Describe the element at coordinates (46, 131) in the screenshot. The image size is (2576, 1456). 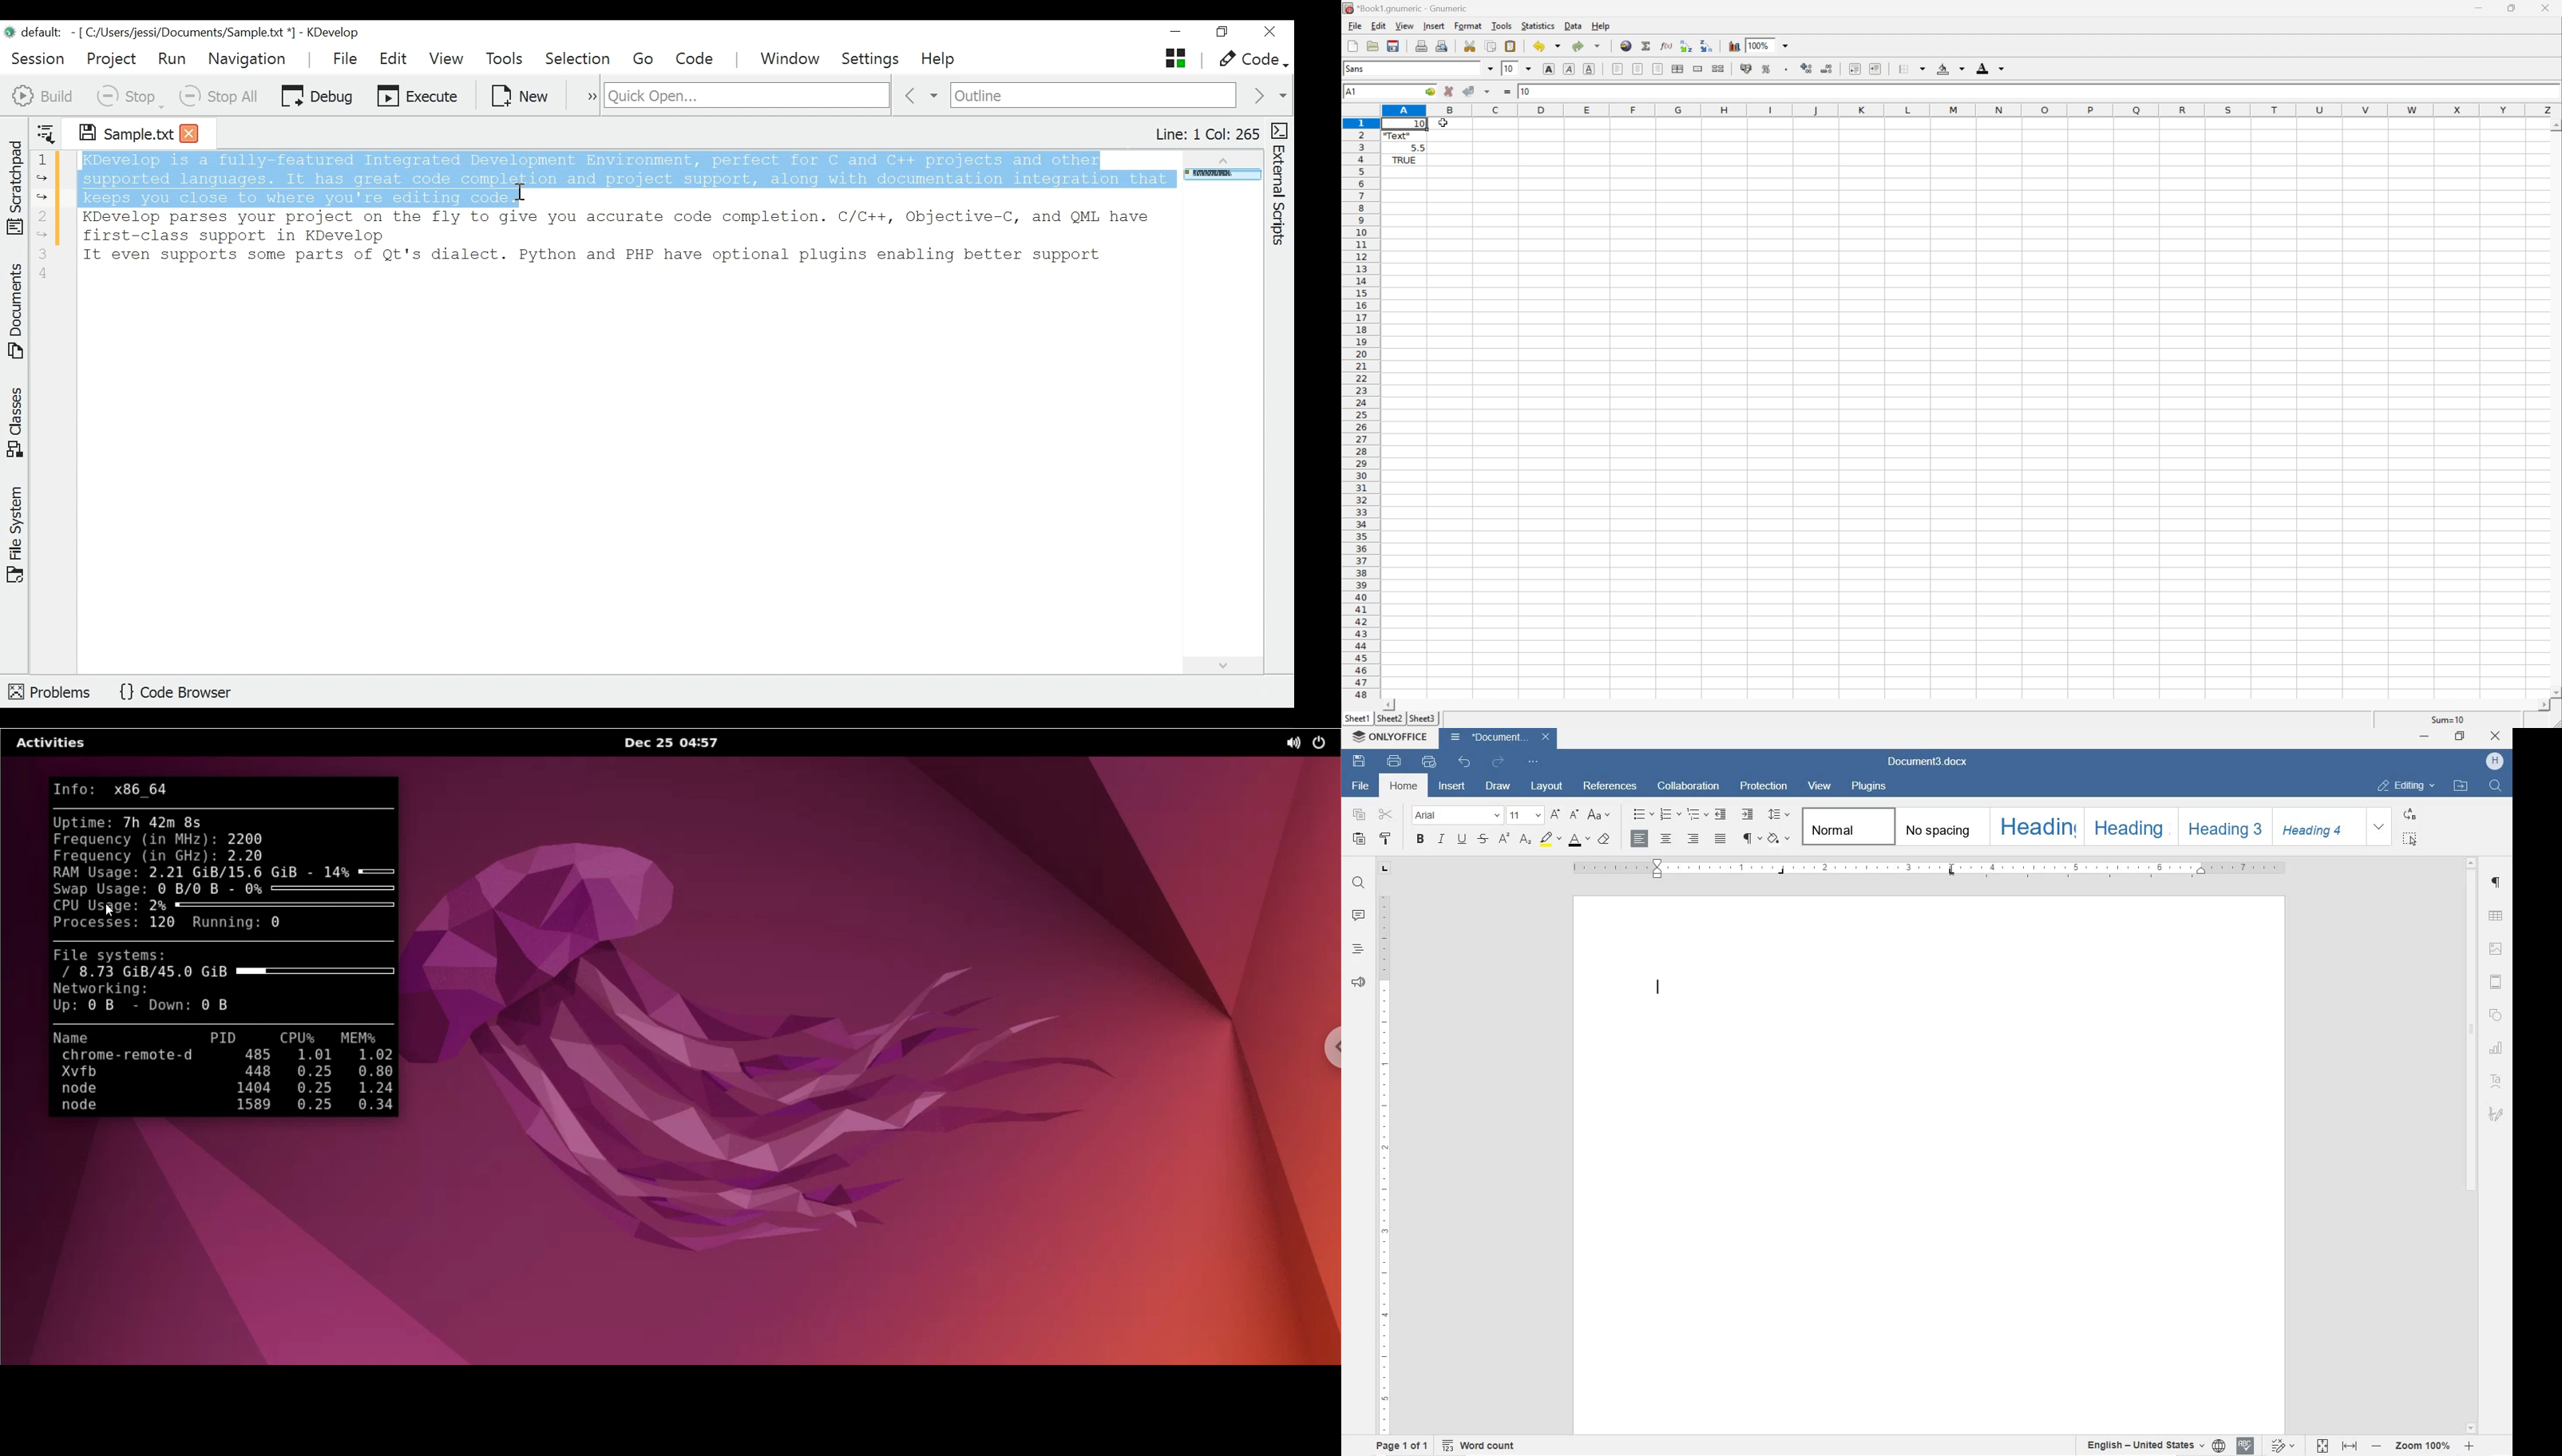
I see `Show sorted list` at that location.